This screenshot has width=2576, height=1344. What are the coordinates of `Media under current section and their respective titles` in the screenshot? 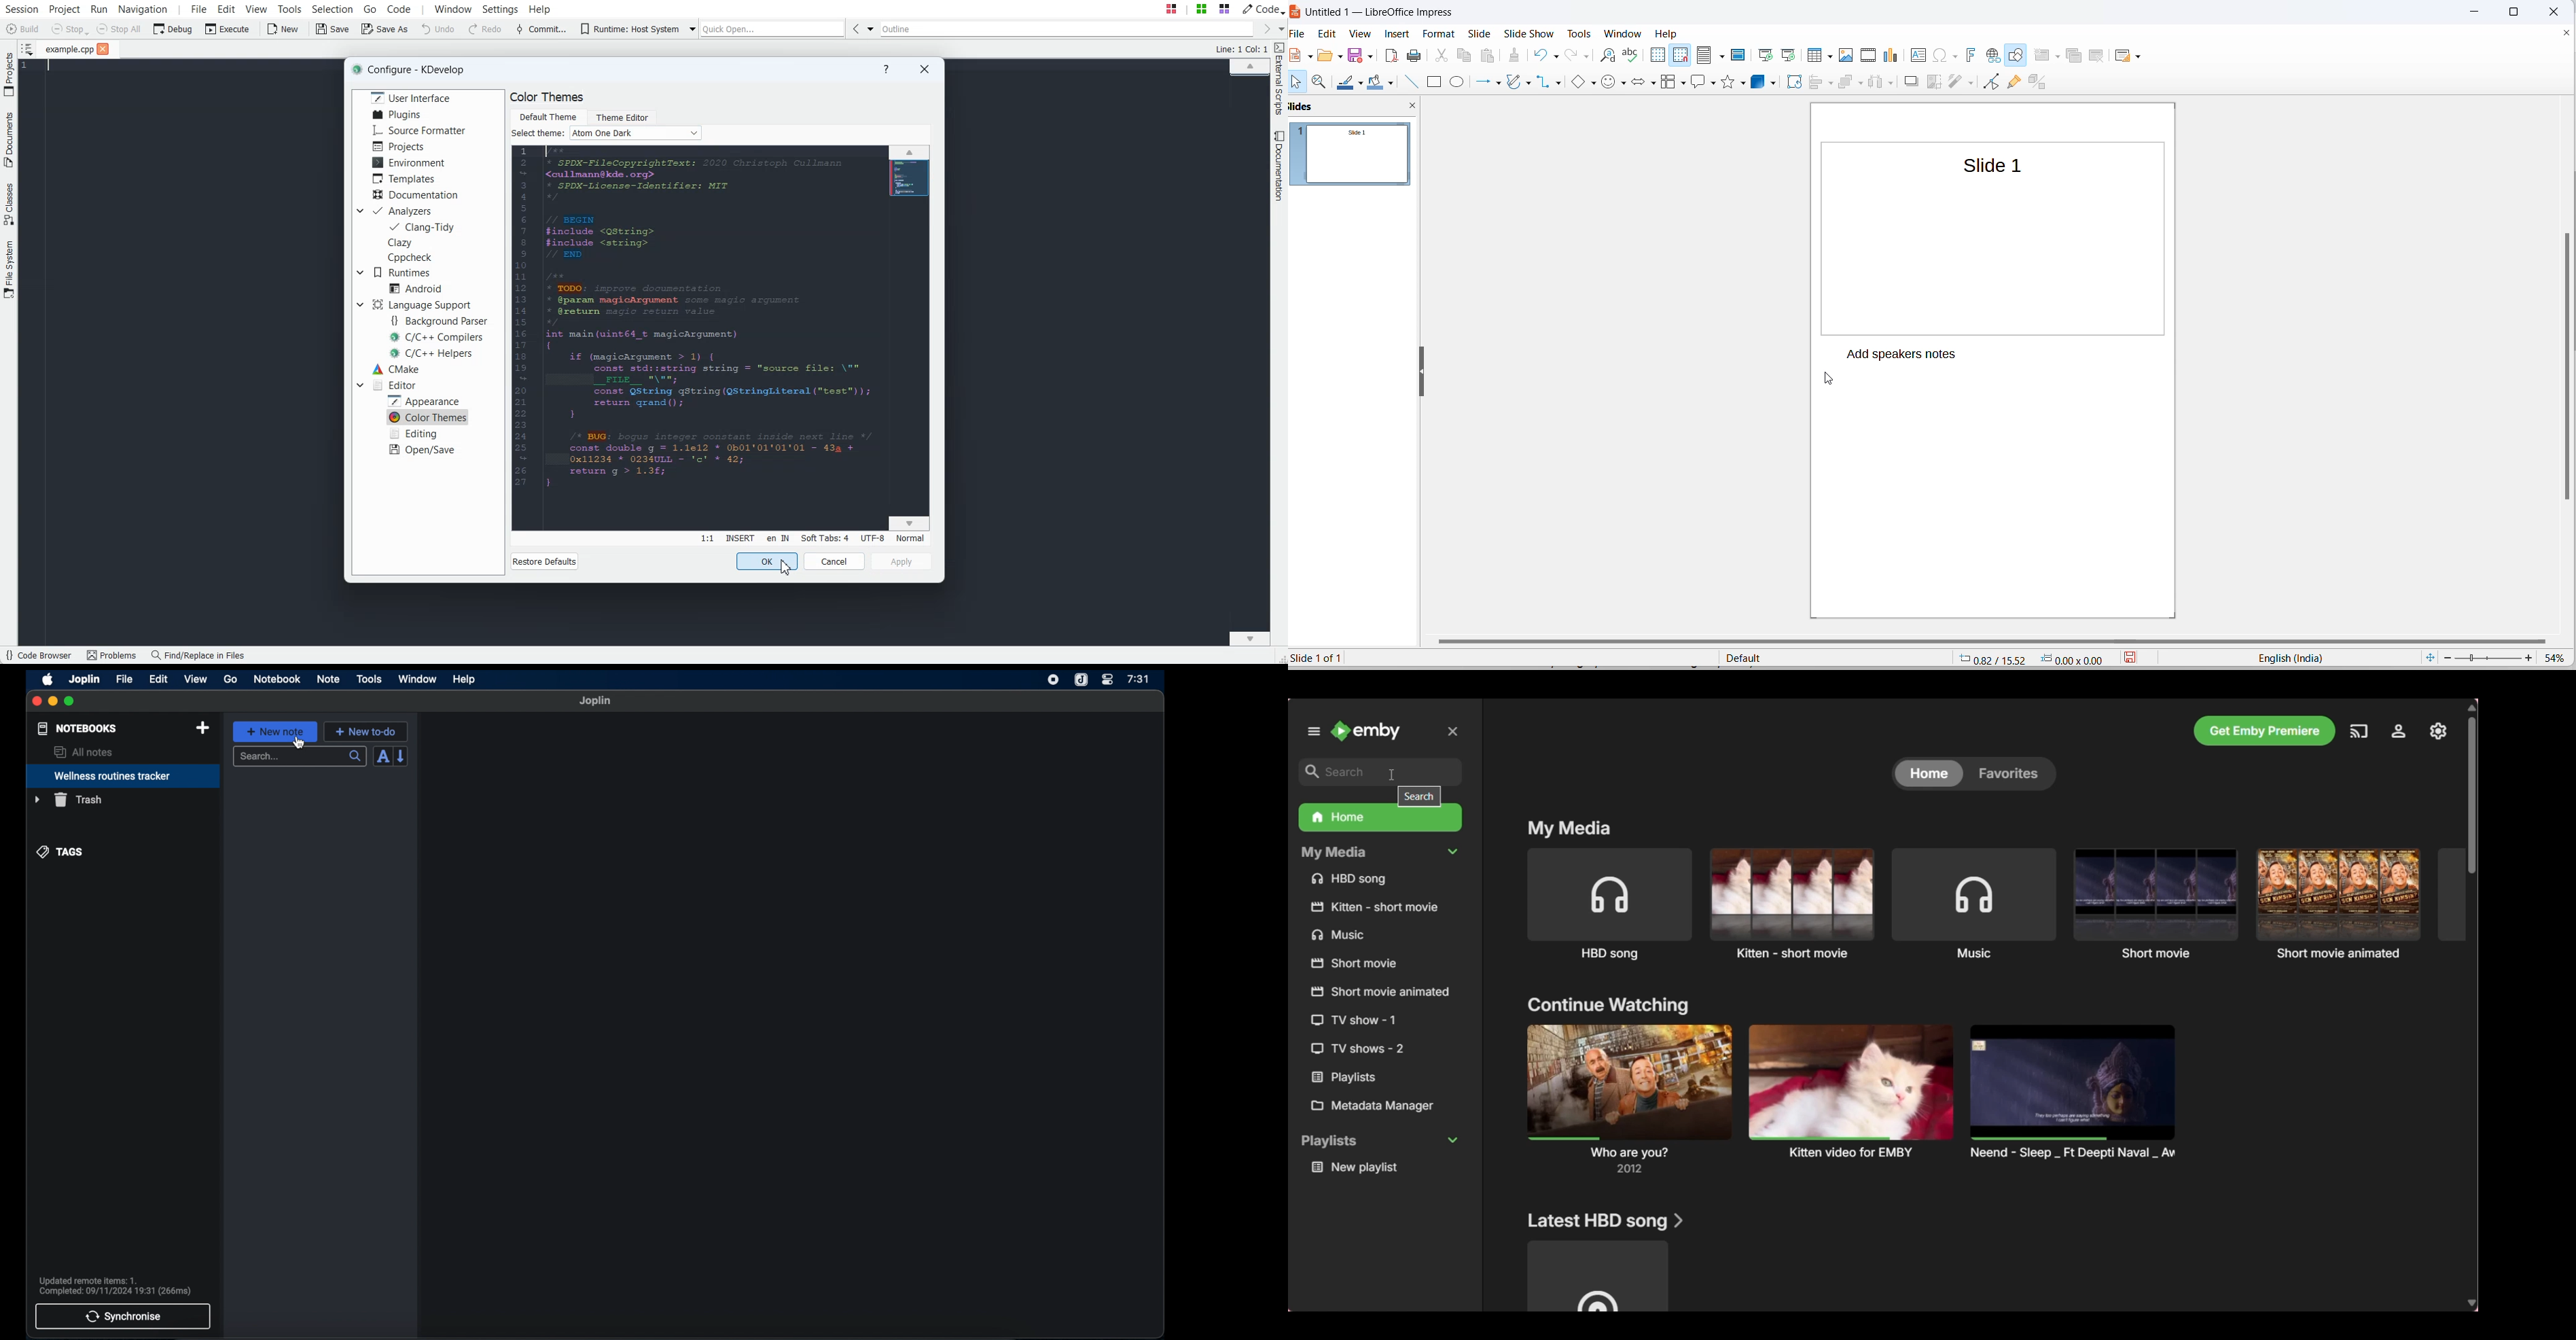 It's located at (1854, 1098).